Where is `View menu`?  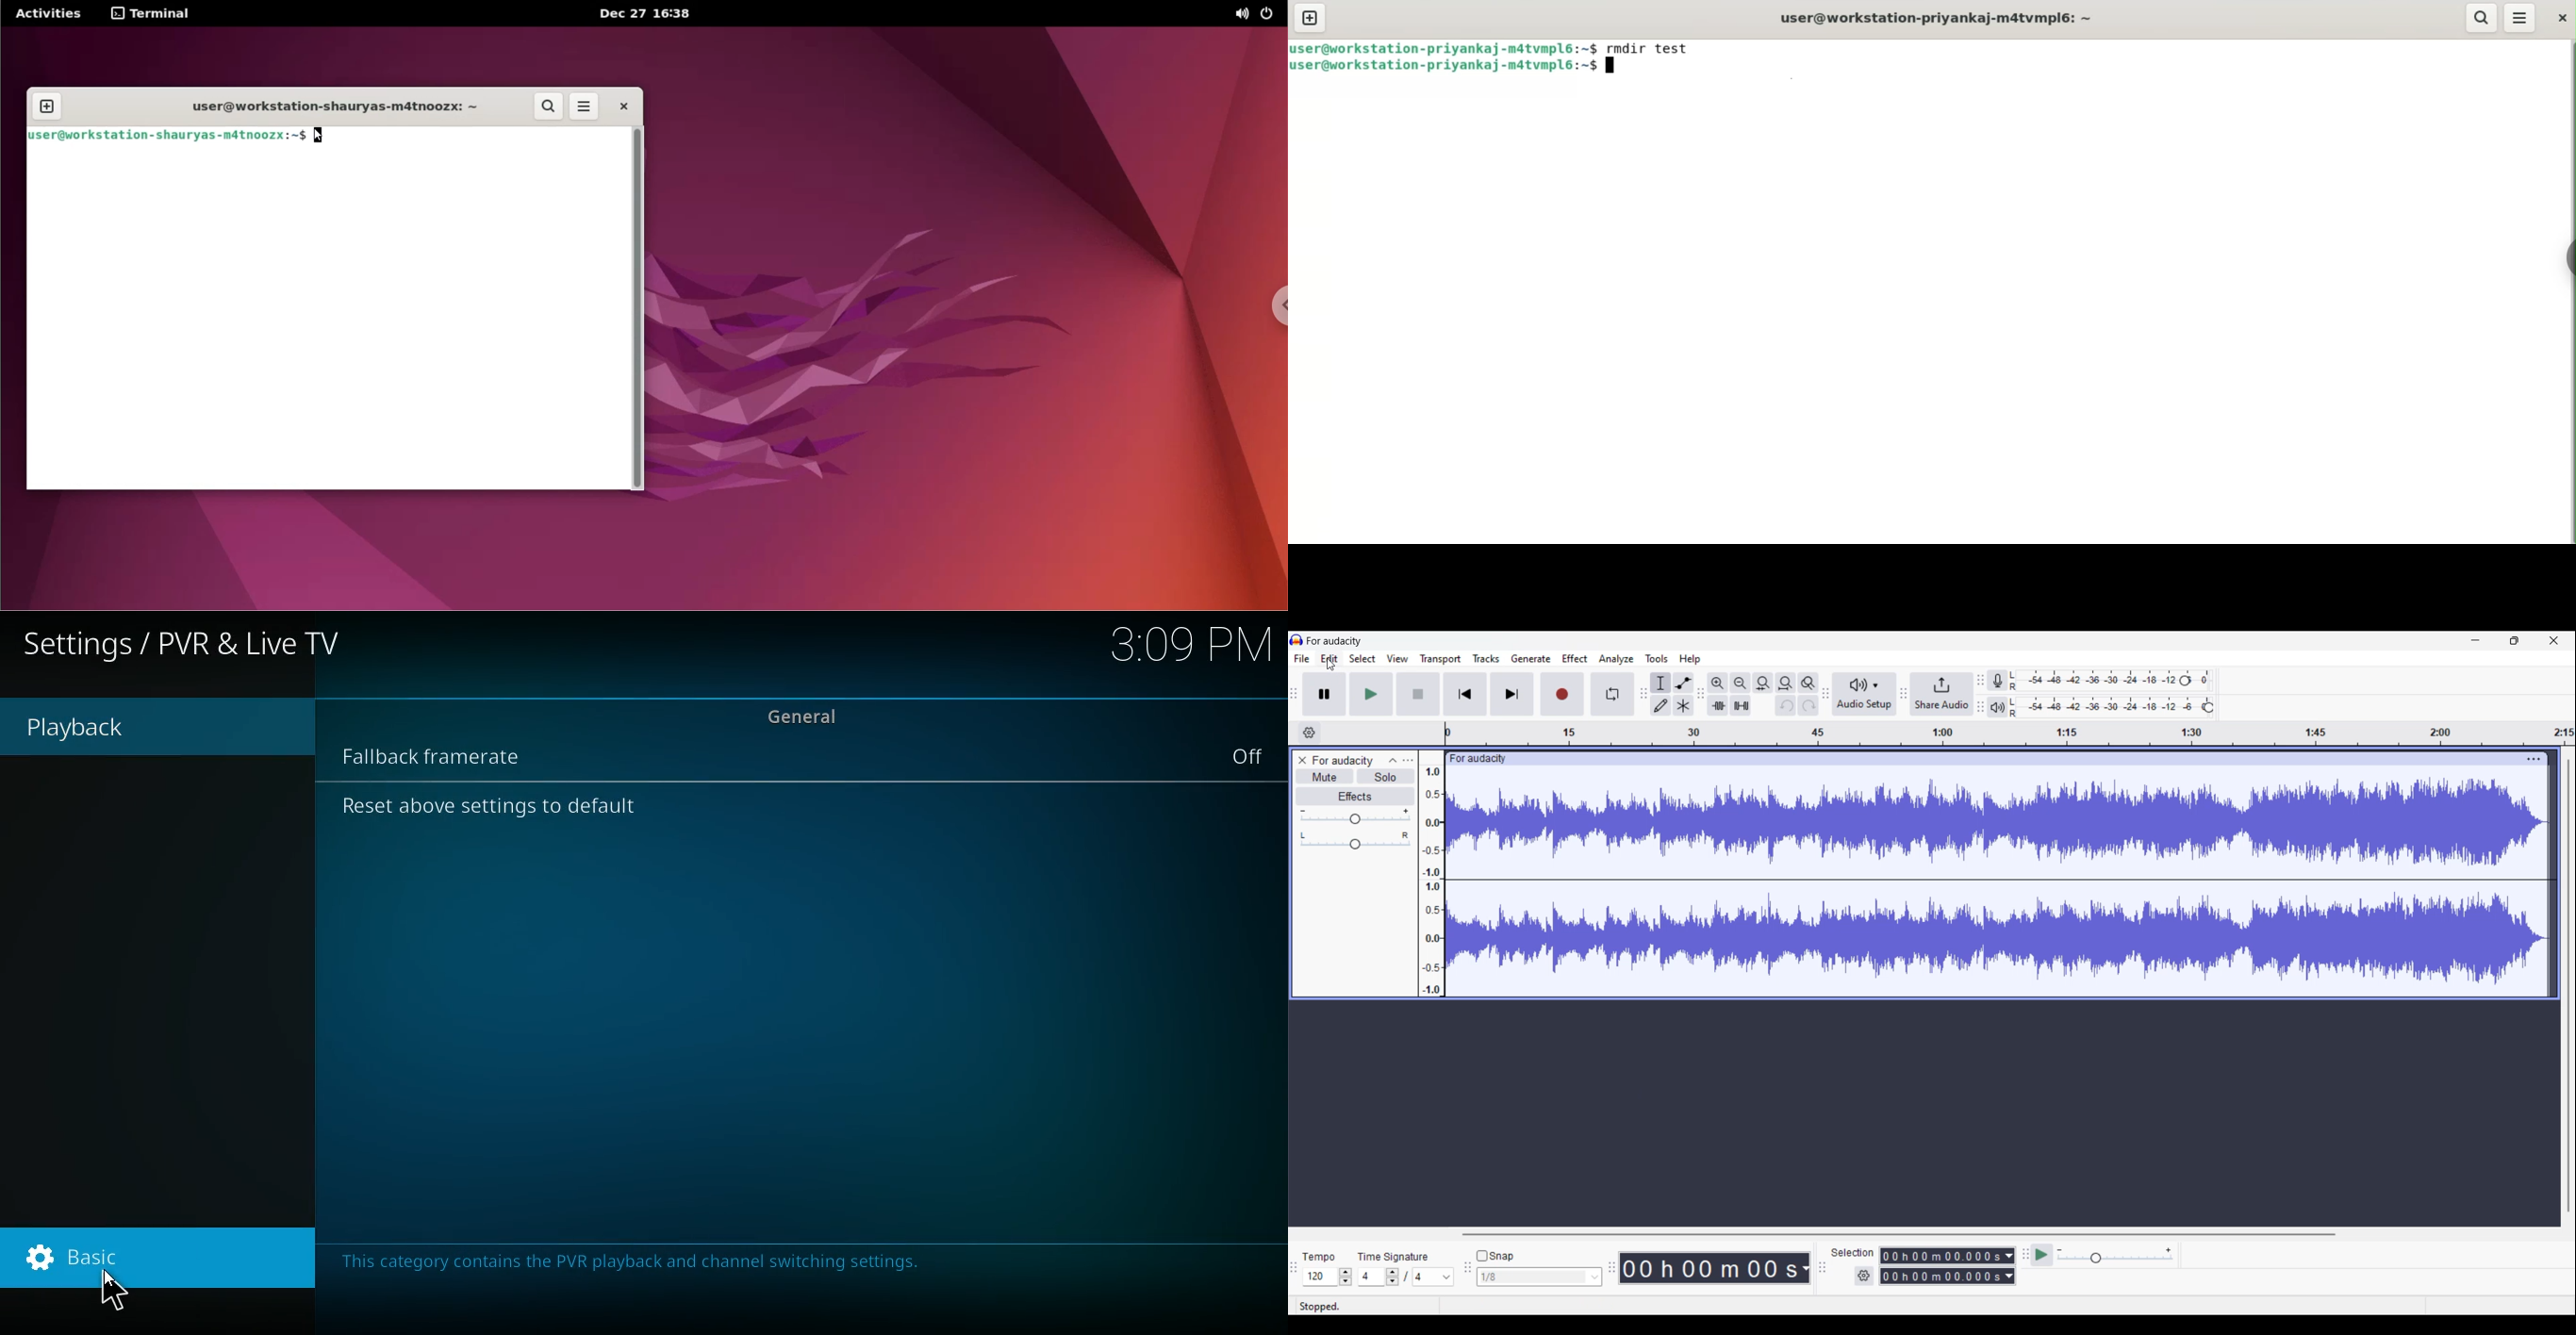
View menu is located at coordinates (1397, 659).